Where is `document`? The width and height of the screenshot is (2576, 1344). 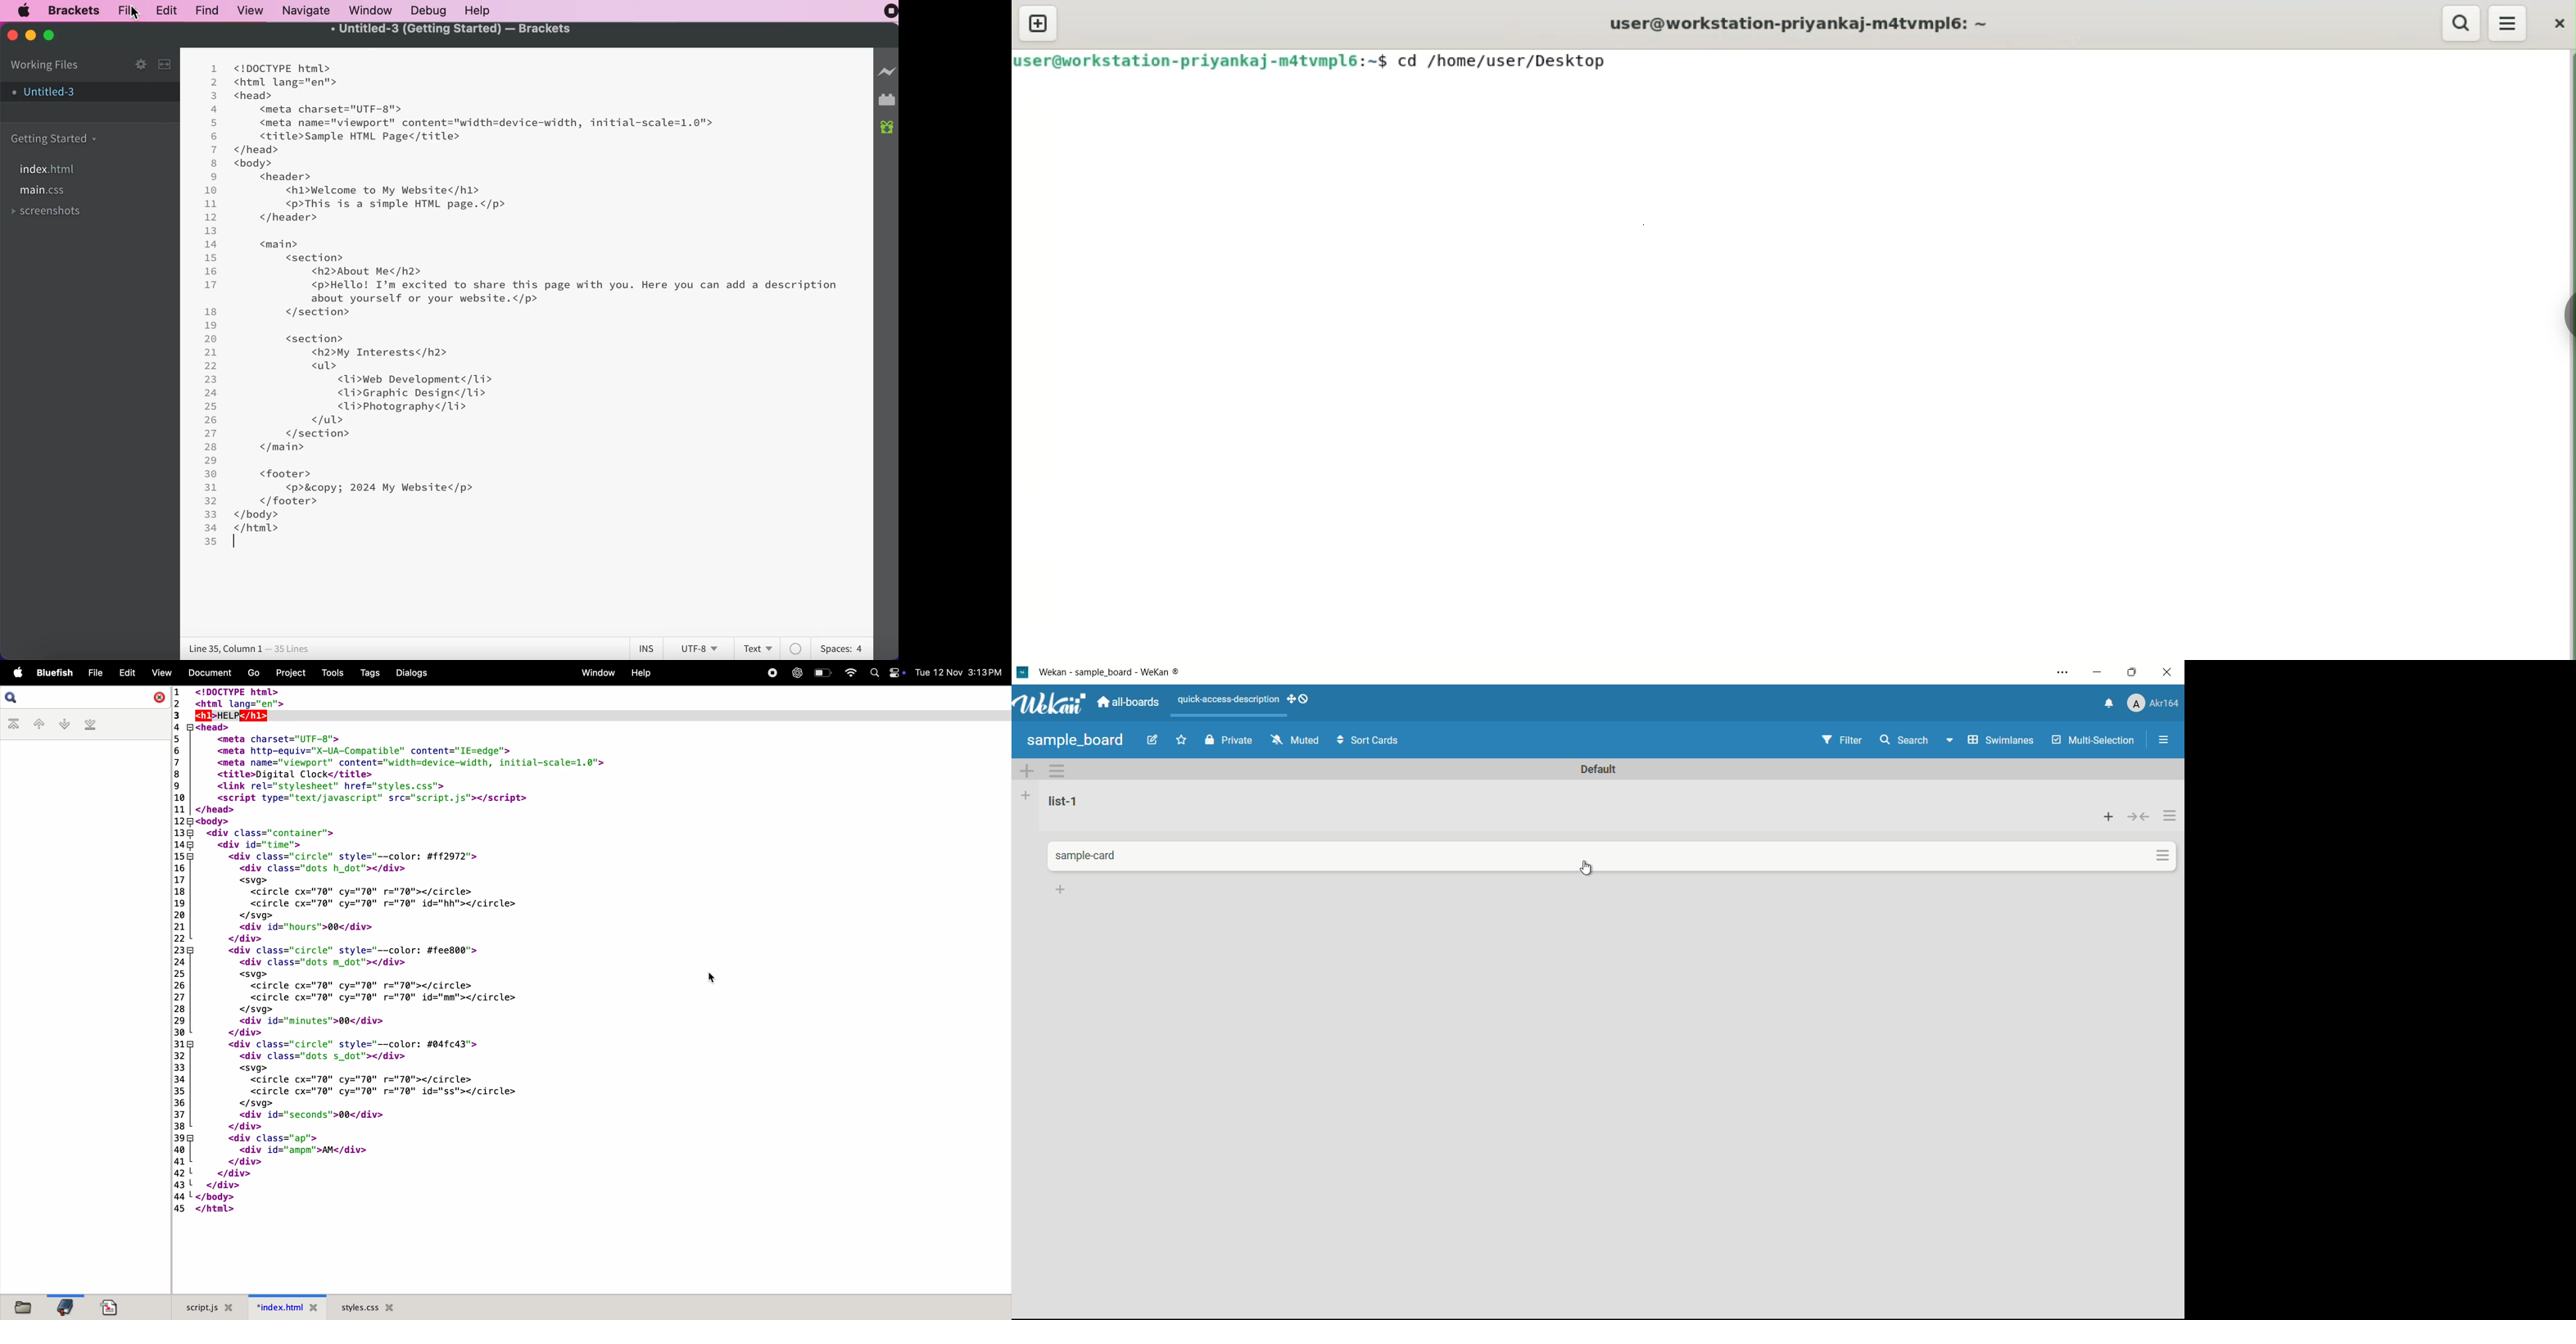 document is located at coordinates (110, 1307).